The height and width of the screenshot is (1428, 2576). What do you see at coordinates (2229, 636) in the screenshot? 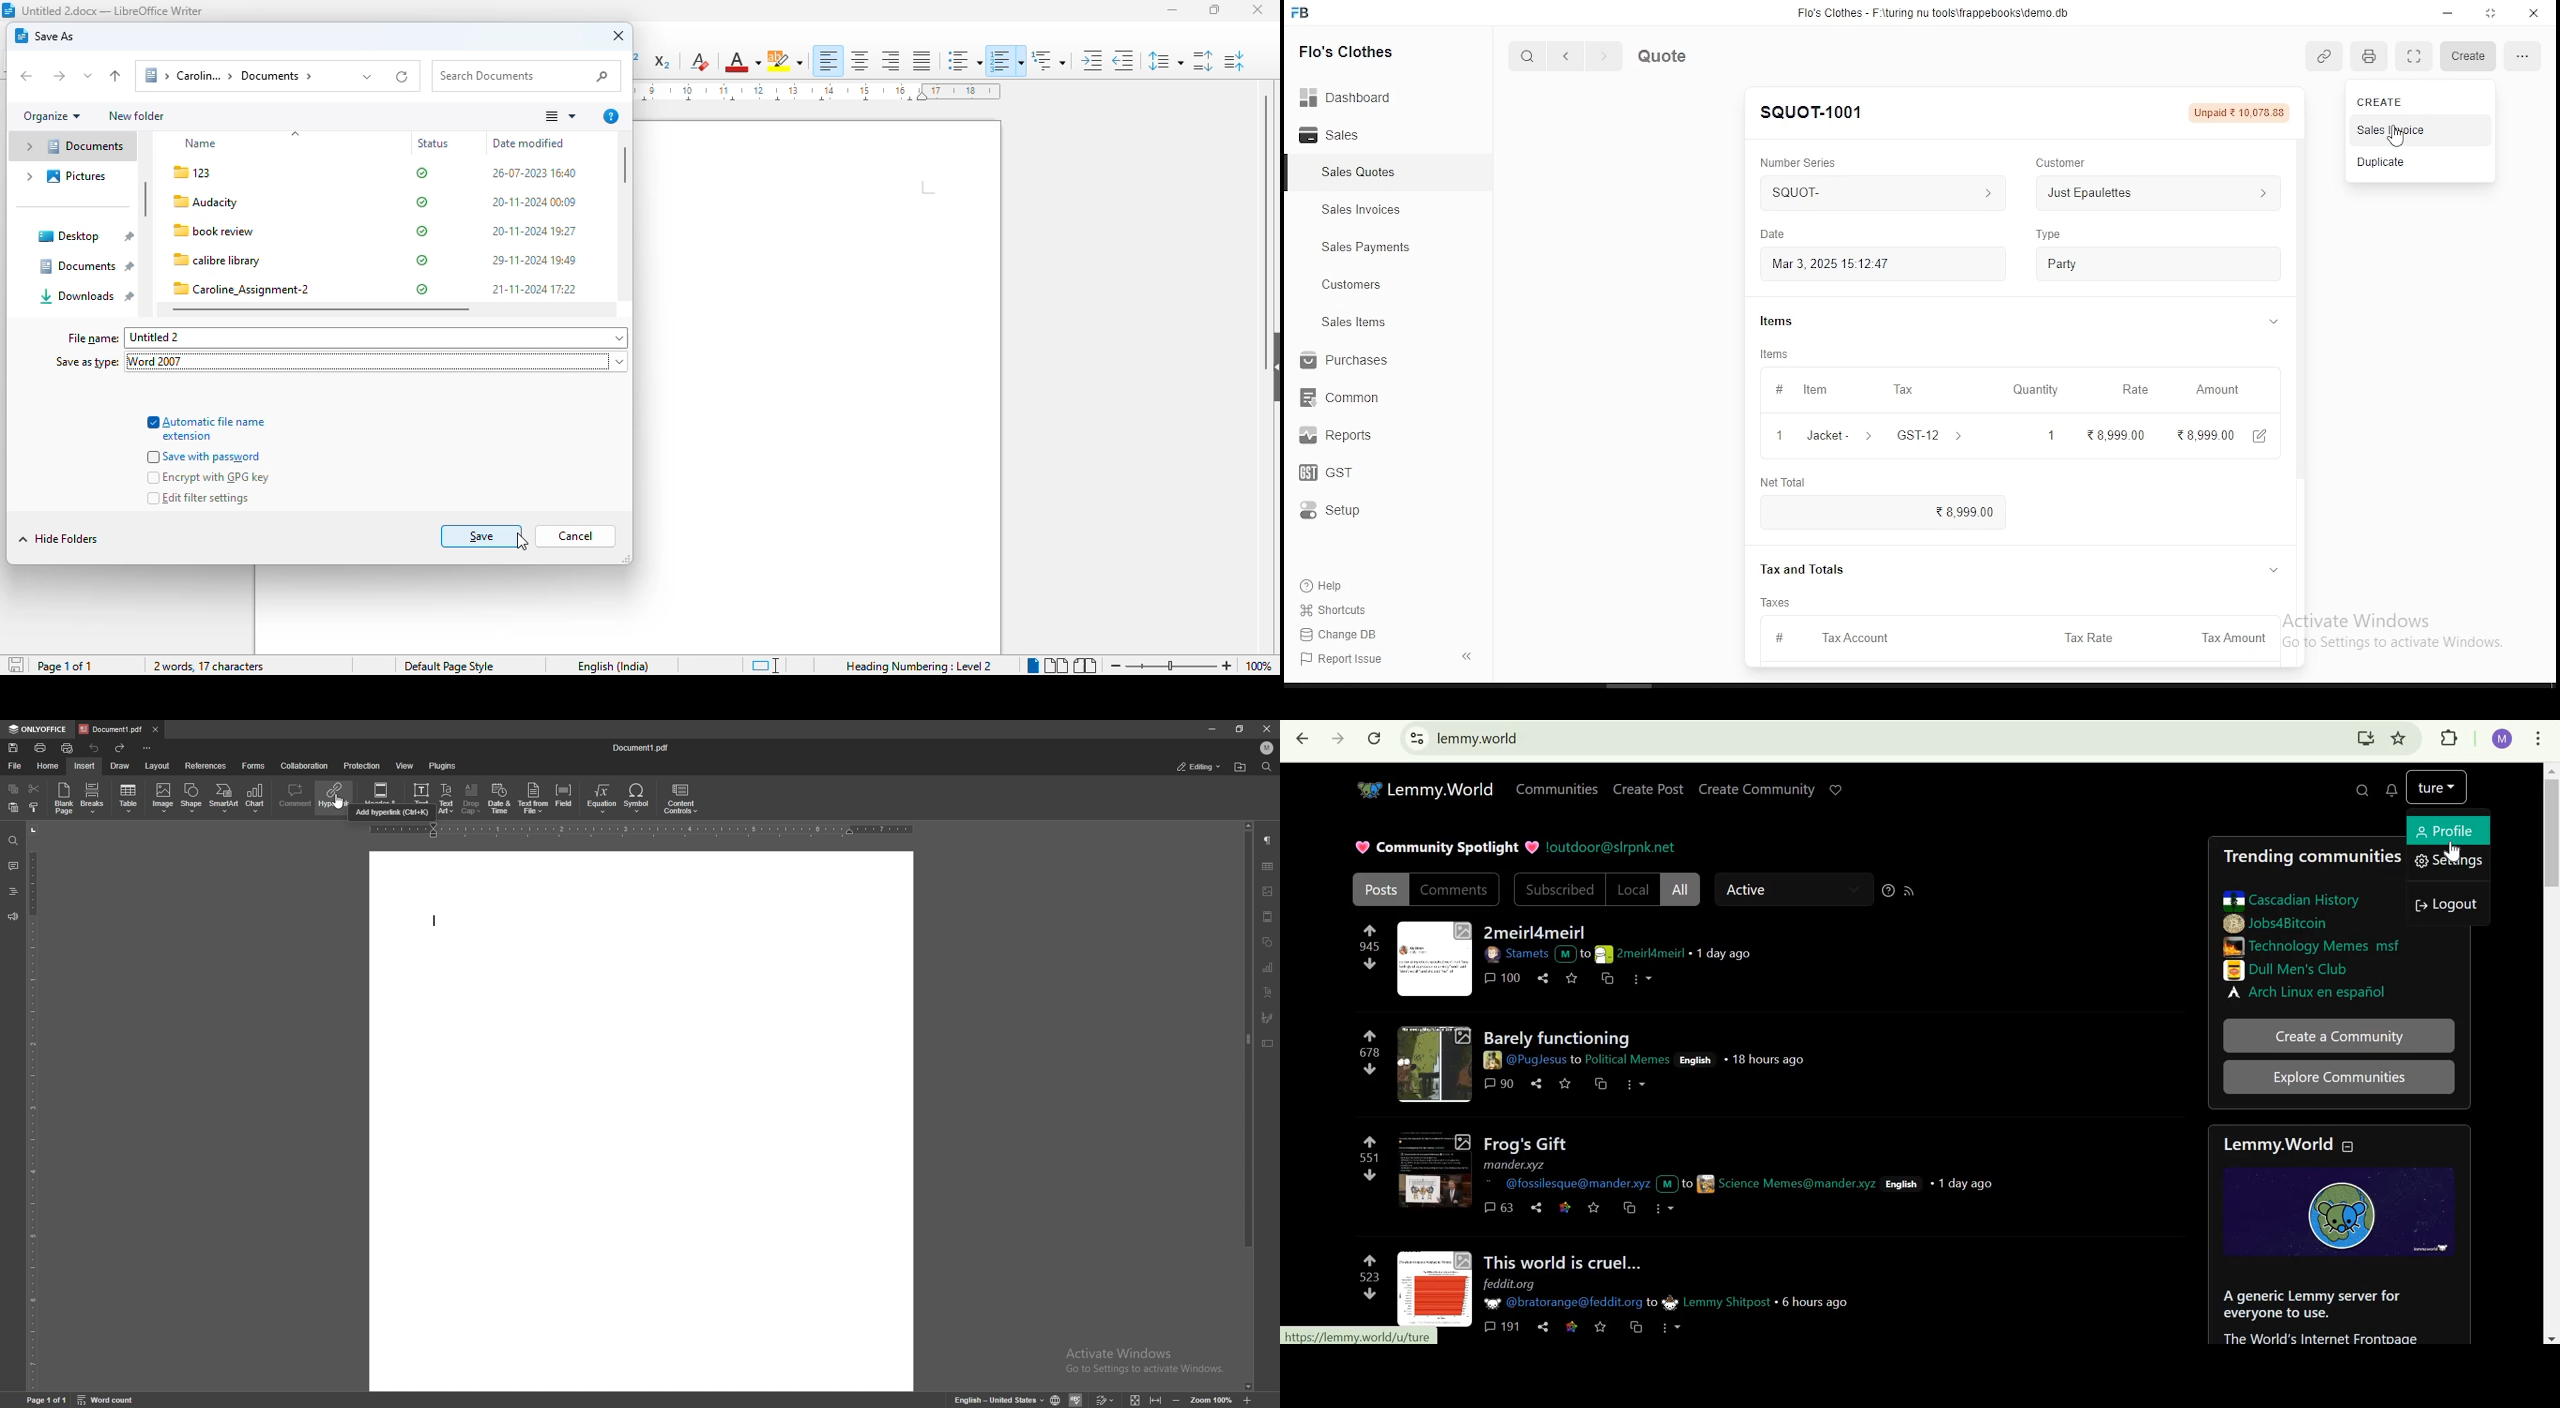
I see `tax amount` at bounding box center [2229, 636].